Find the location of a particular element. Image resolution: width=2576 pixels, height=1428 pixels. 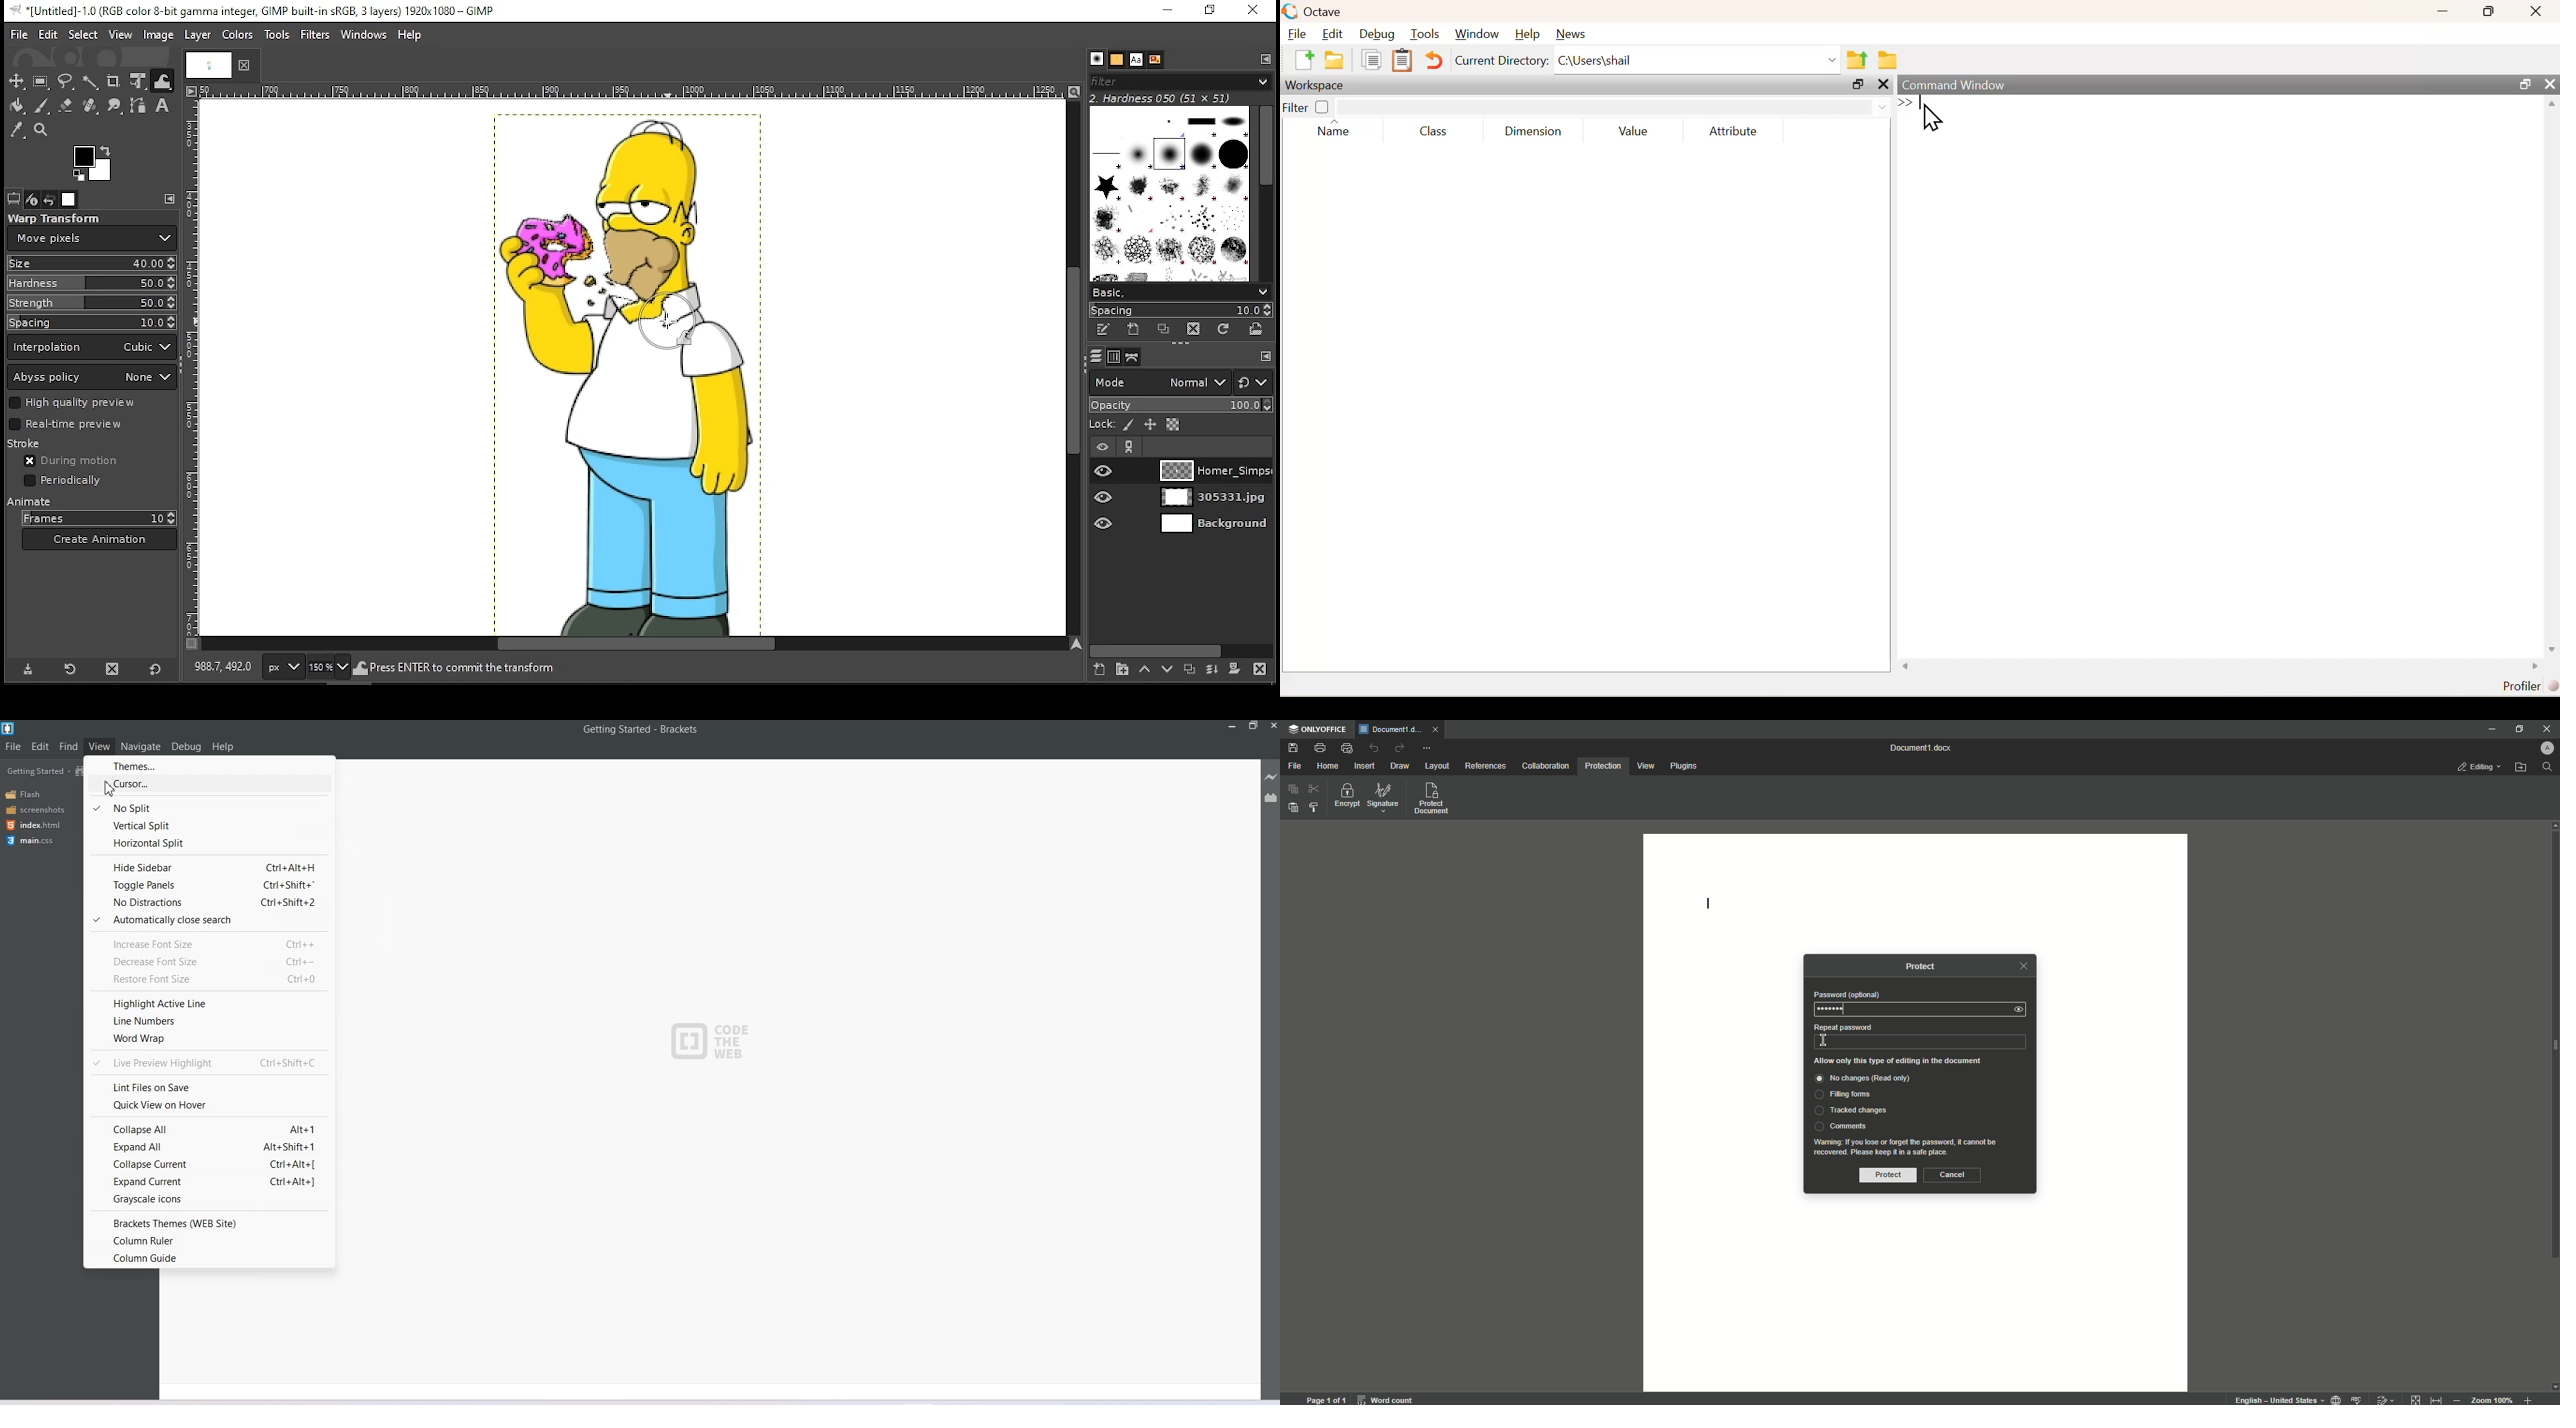

filter is located at coordinates (1184, 81).